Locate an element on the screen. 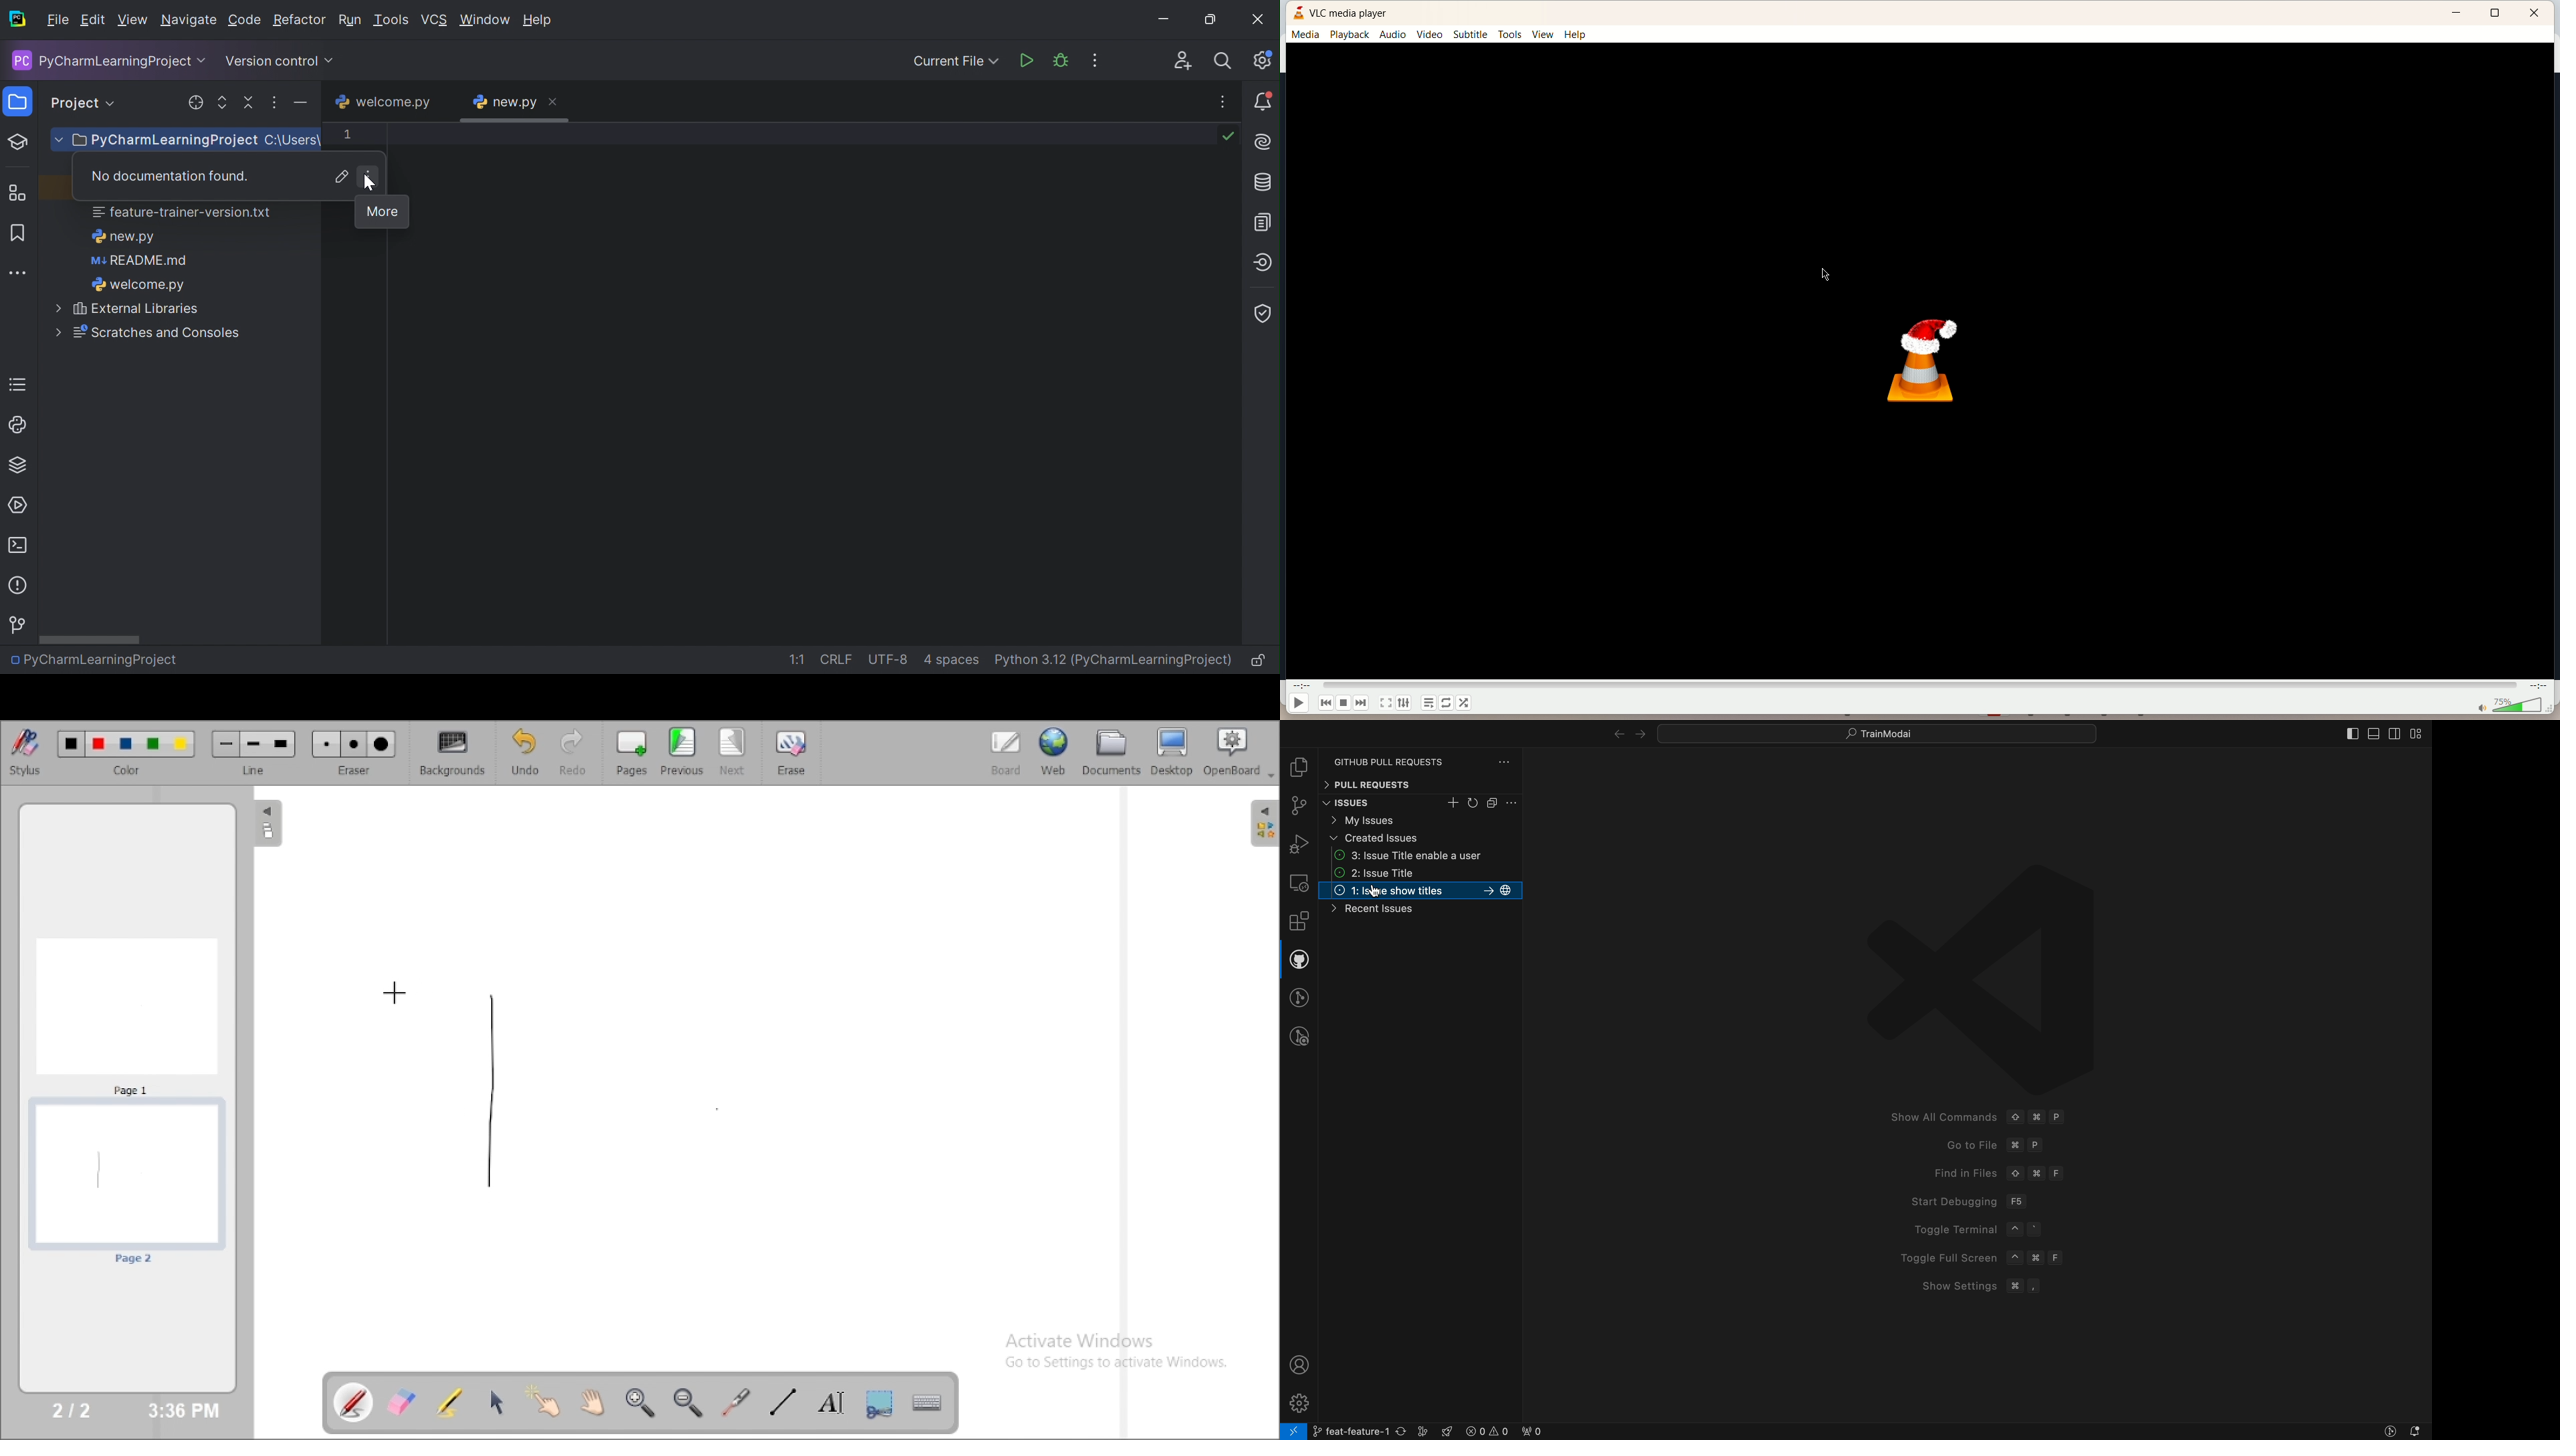  audio is located at coordinates (1394, 34).